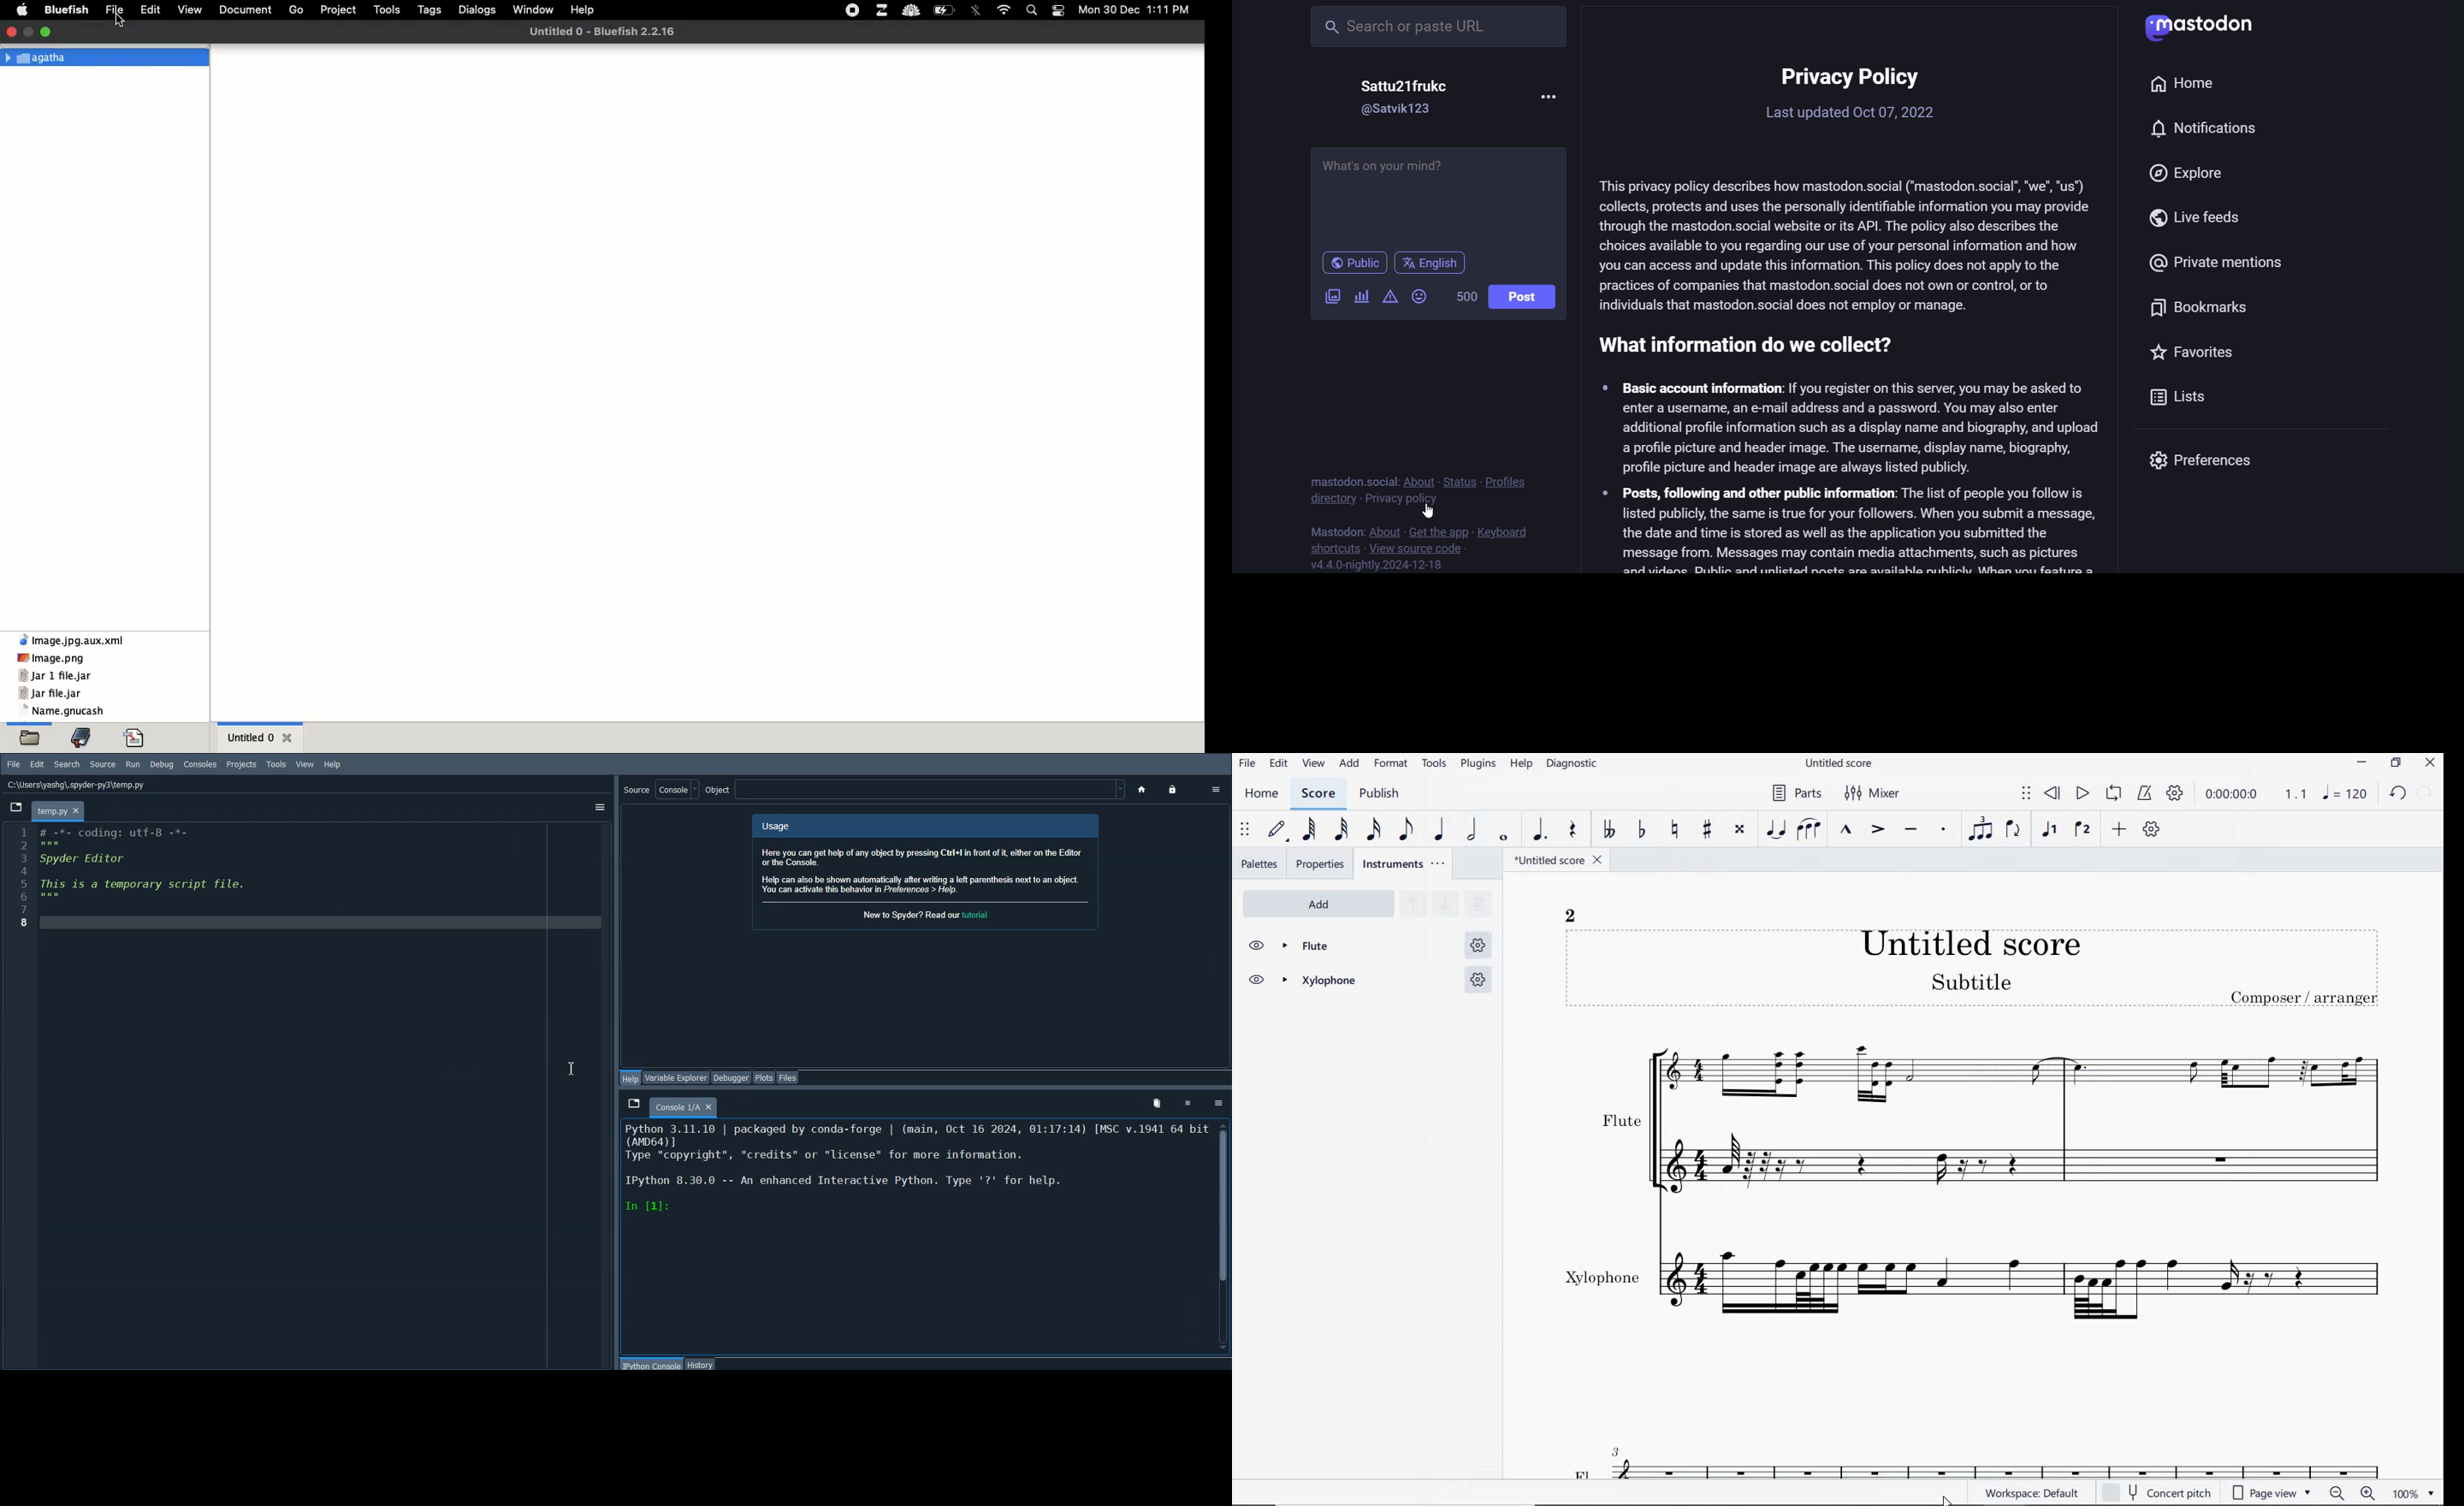  Describe the element at coordinates (1505, 837) in the screenshot. I see `WHOLE NOTE` at that location.